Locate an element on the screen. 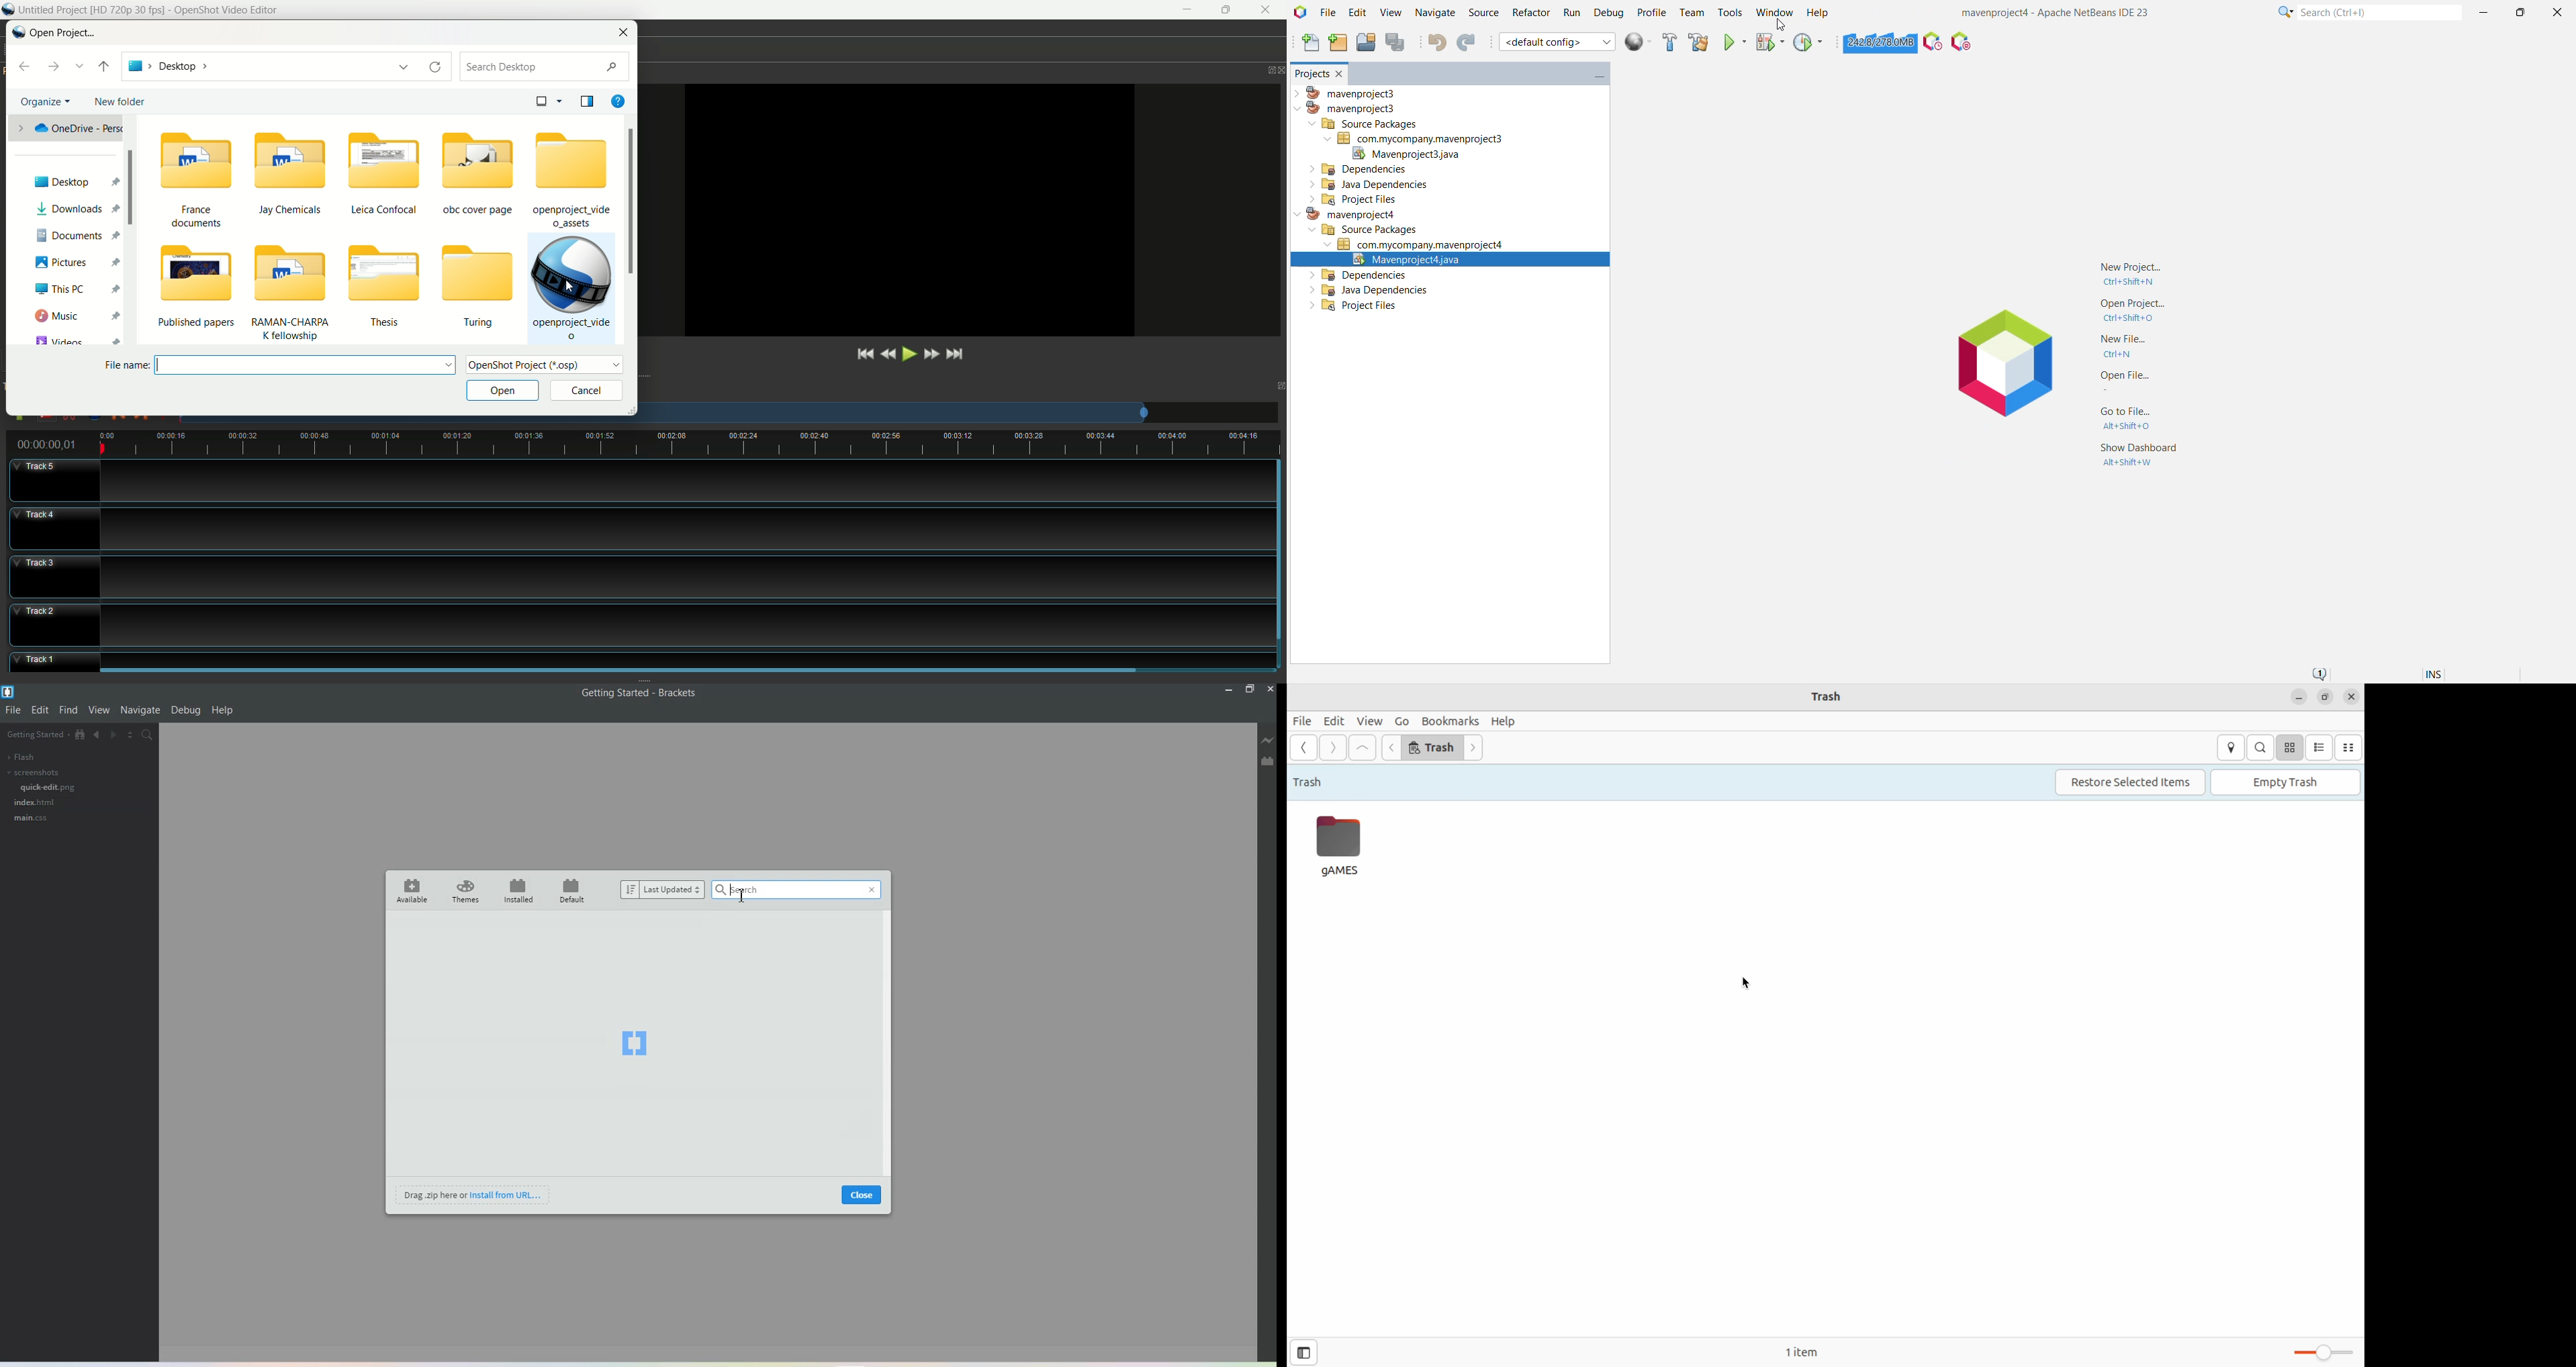  Tools is located at coordinates (1730, 11).